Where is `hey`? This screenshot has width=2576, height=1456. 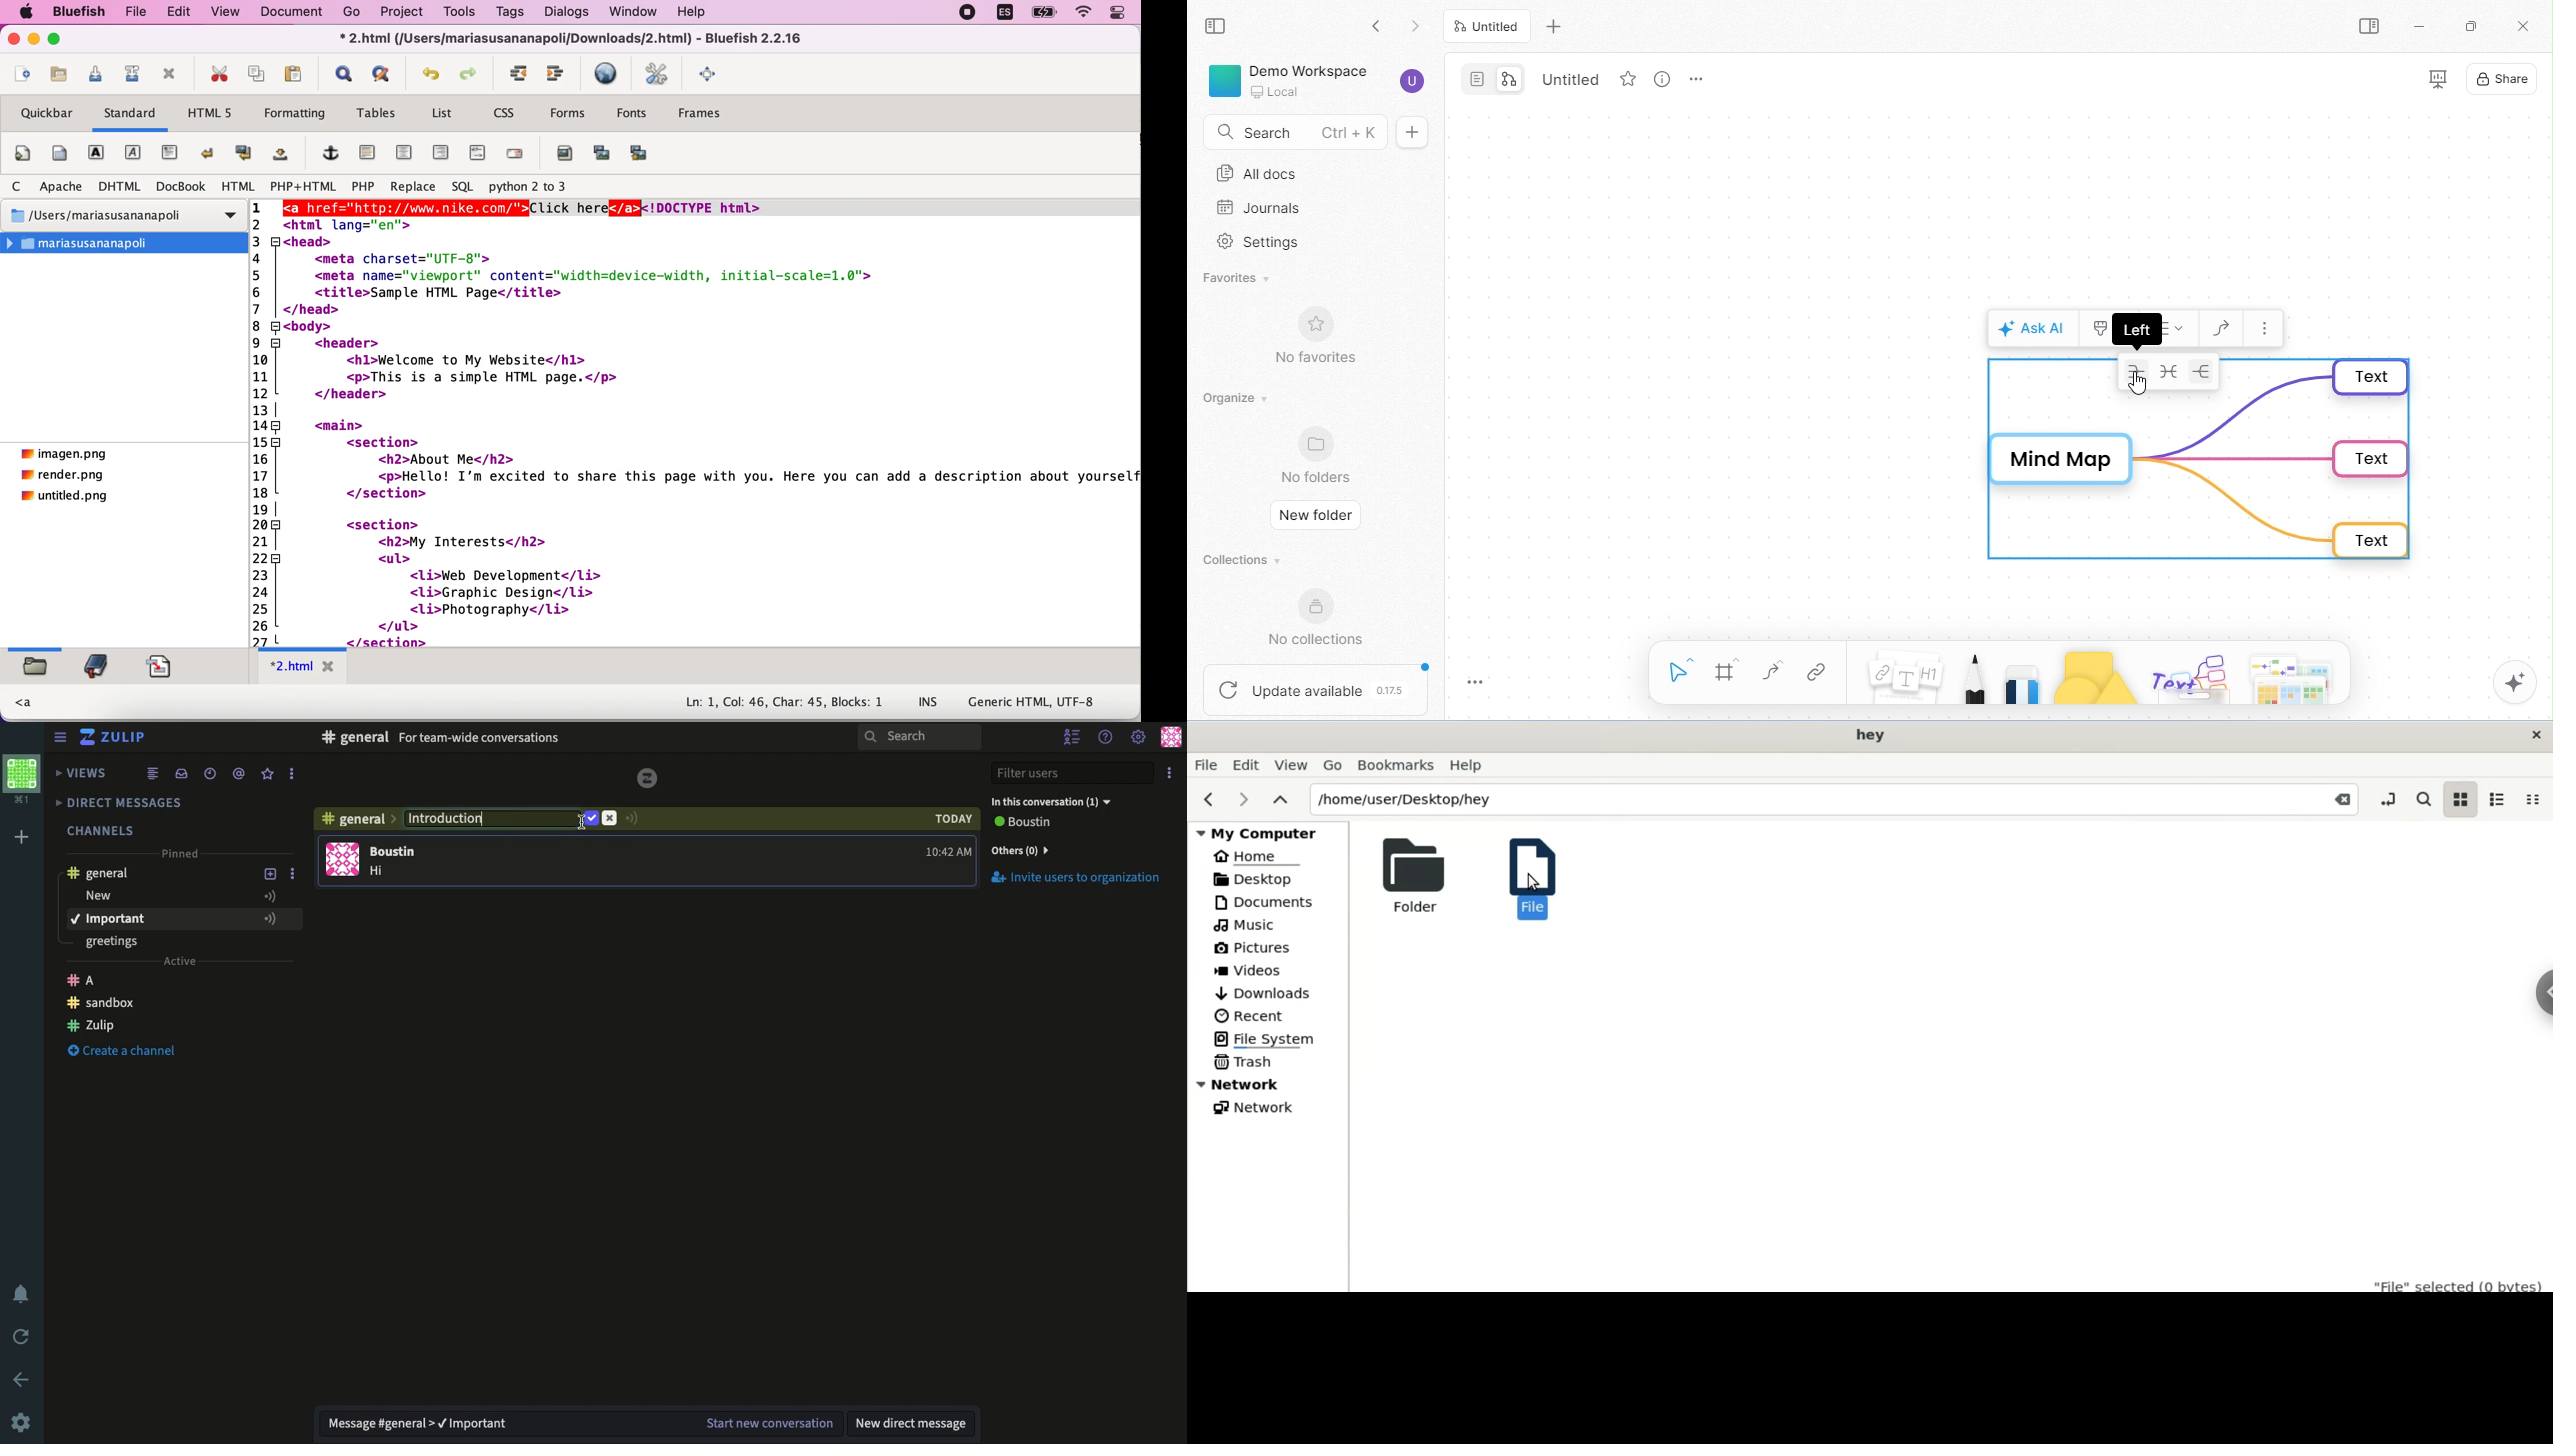 hey is located at coordinates (1871, 736).